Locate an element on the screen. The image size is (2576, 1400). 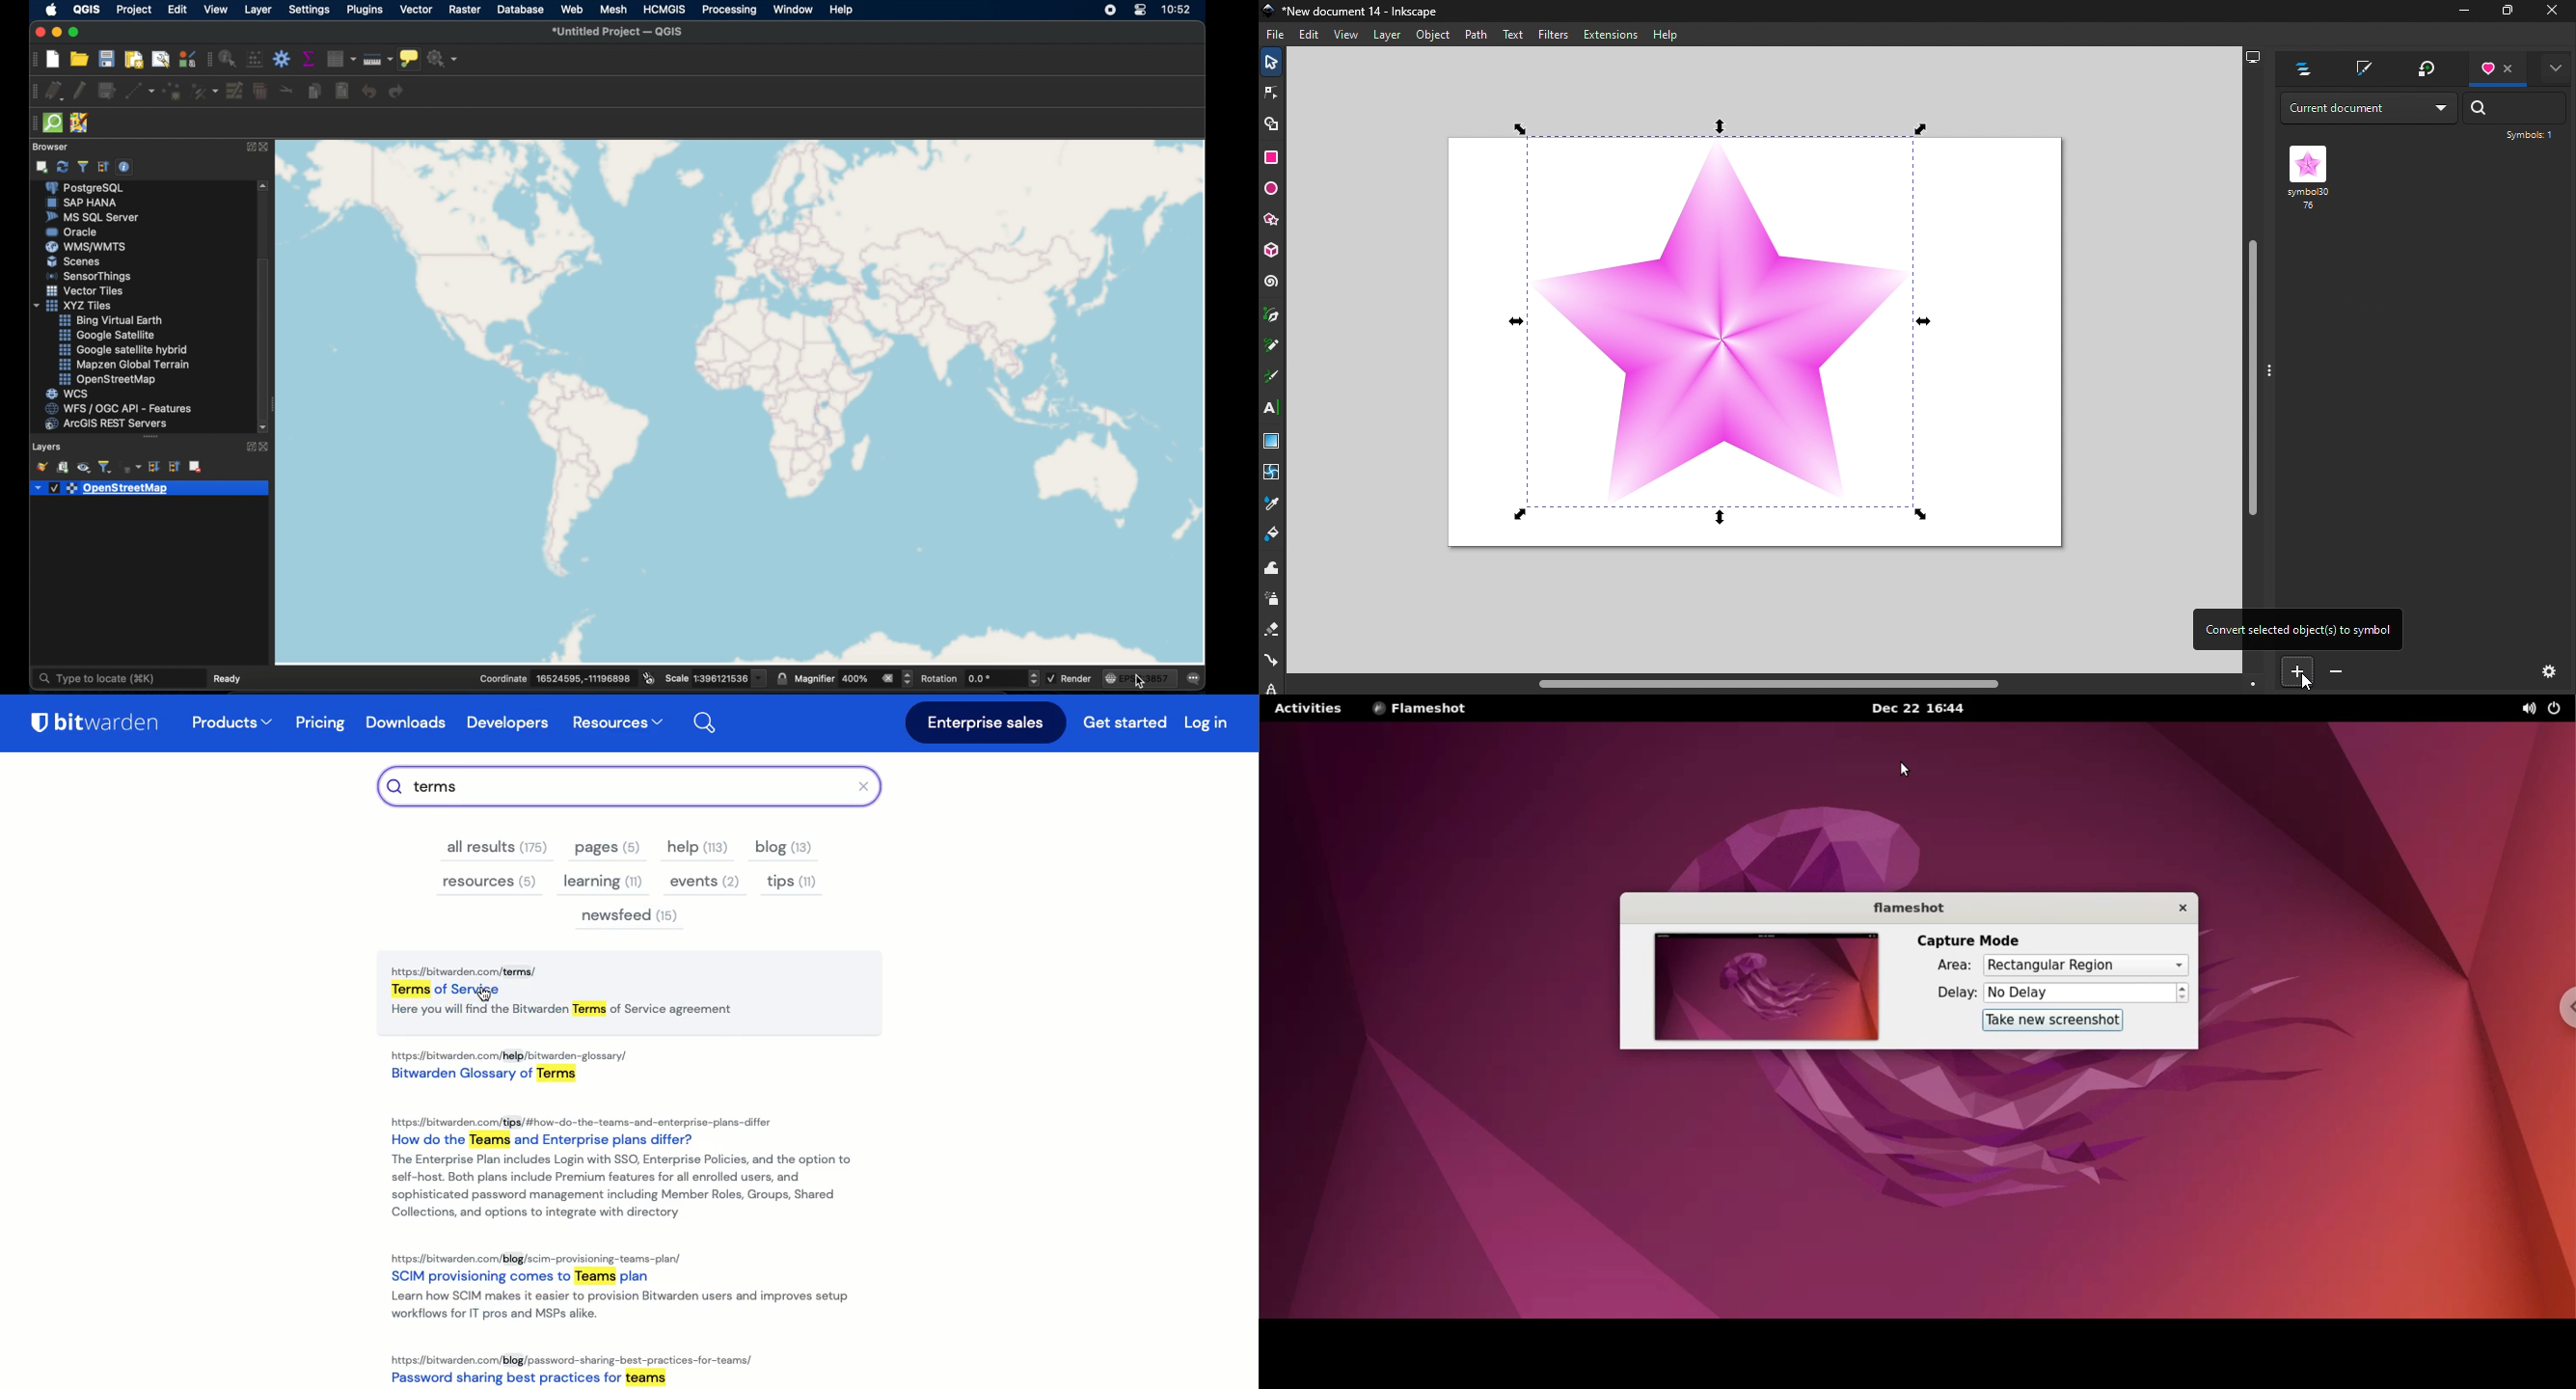
Eraser tool is located at coordinates (1274, 630).